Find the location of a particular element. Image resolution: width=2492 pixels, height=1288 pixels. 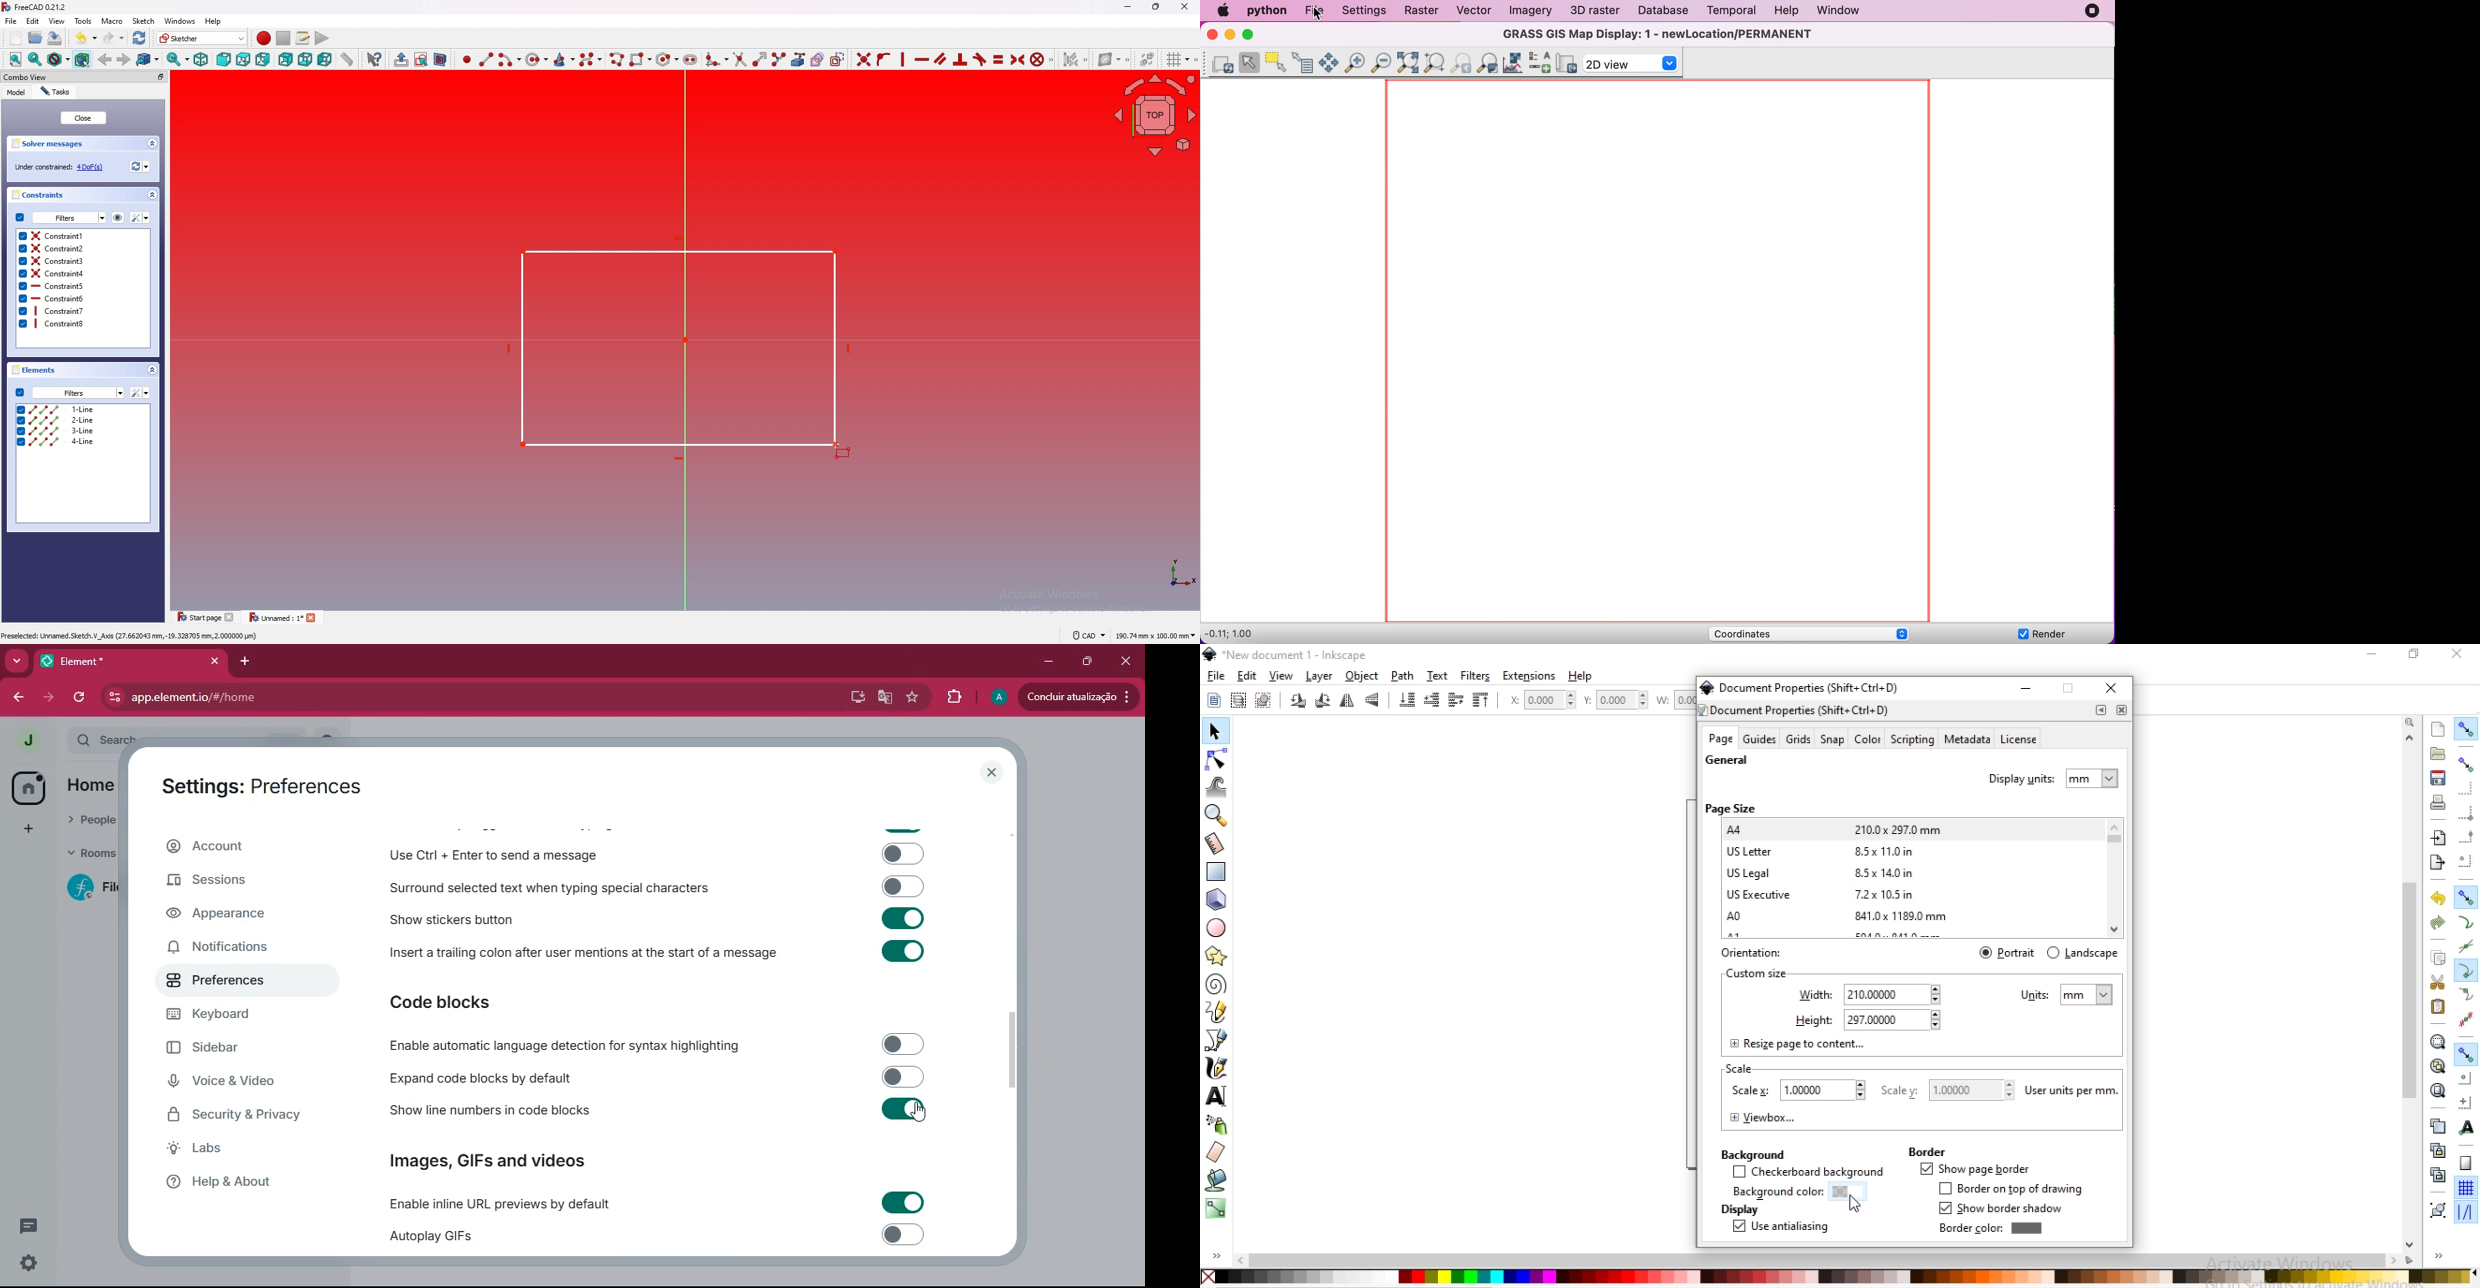

create spirals is located at coordinates (1216, 985).